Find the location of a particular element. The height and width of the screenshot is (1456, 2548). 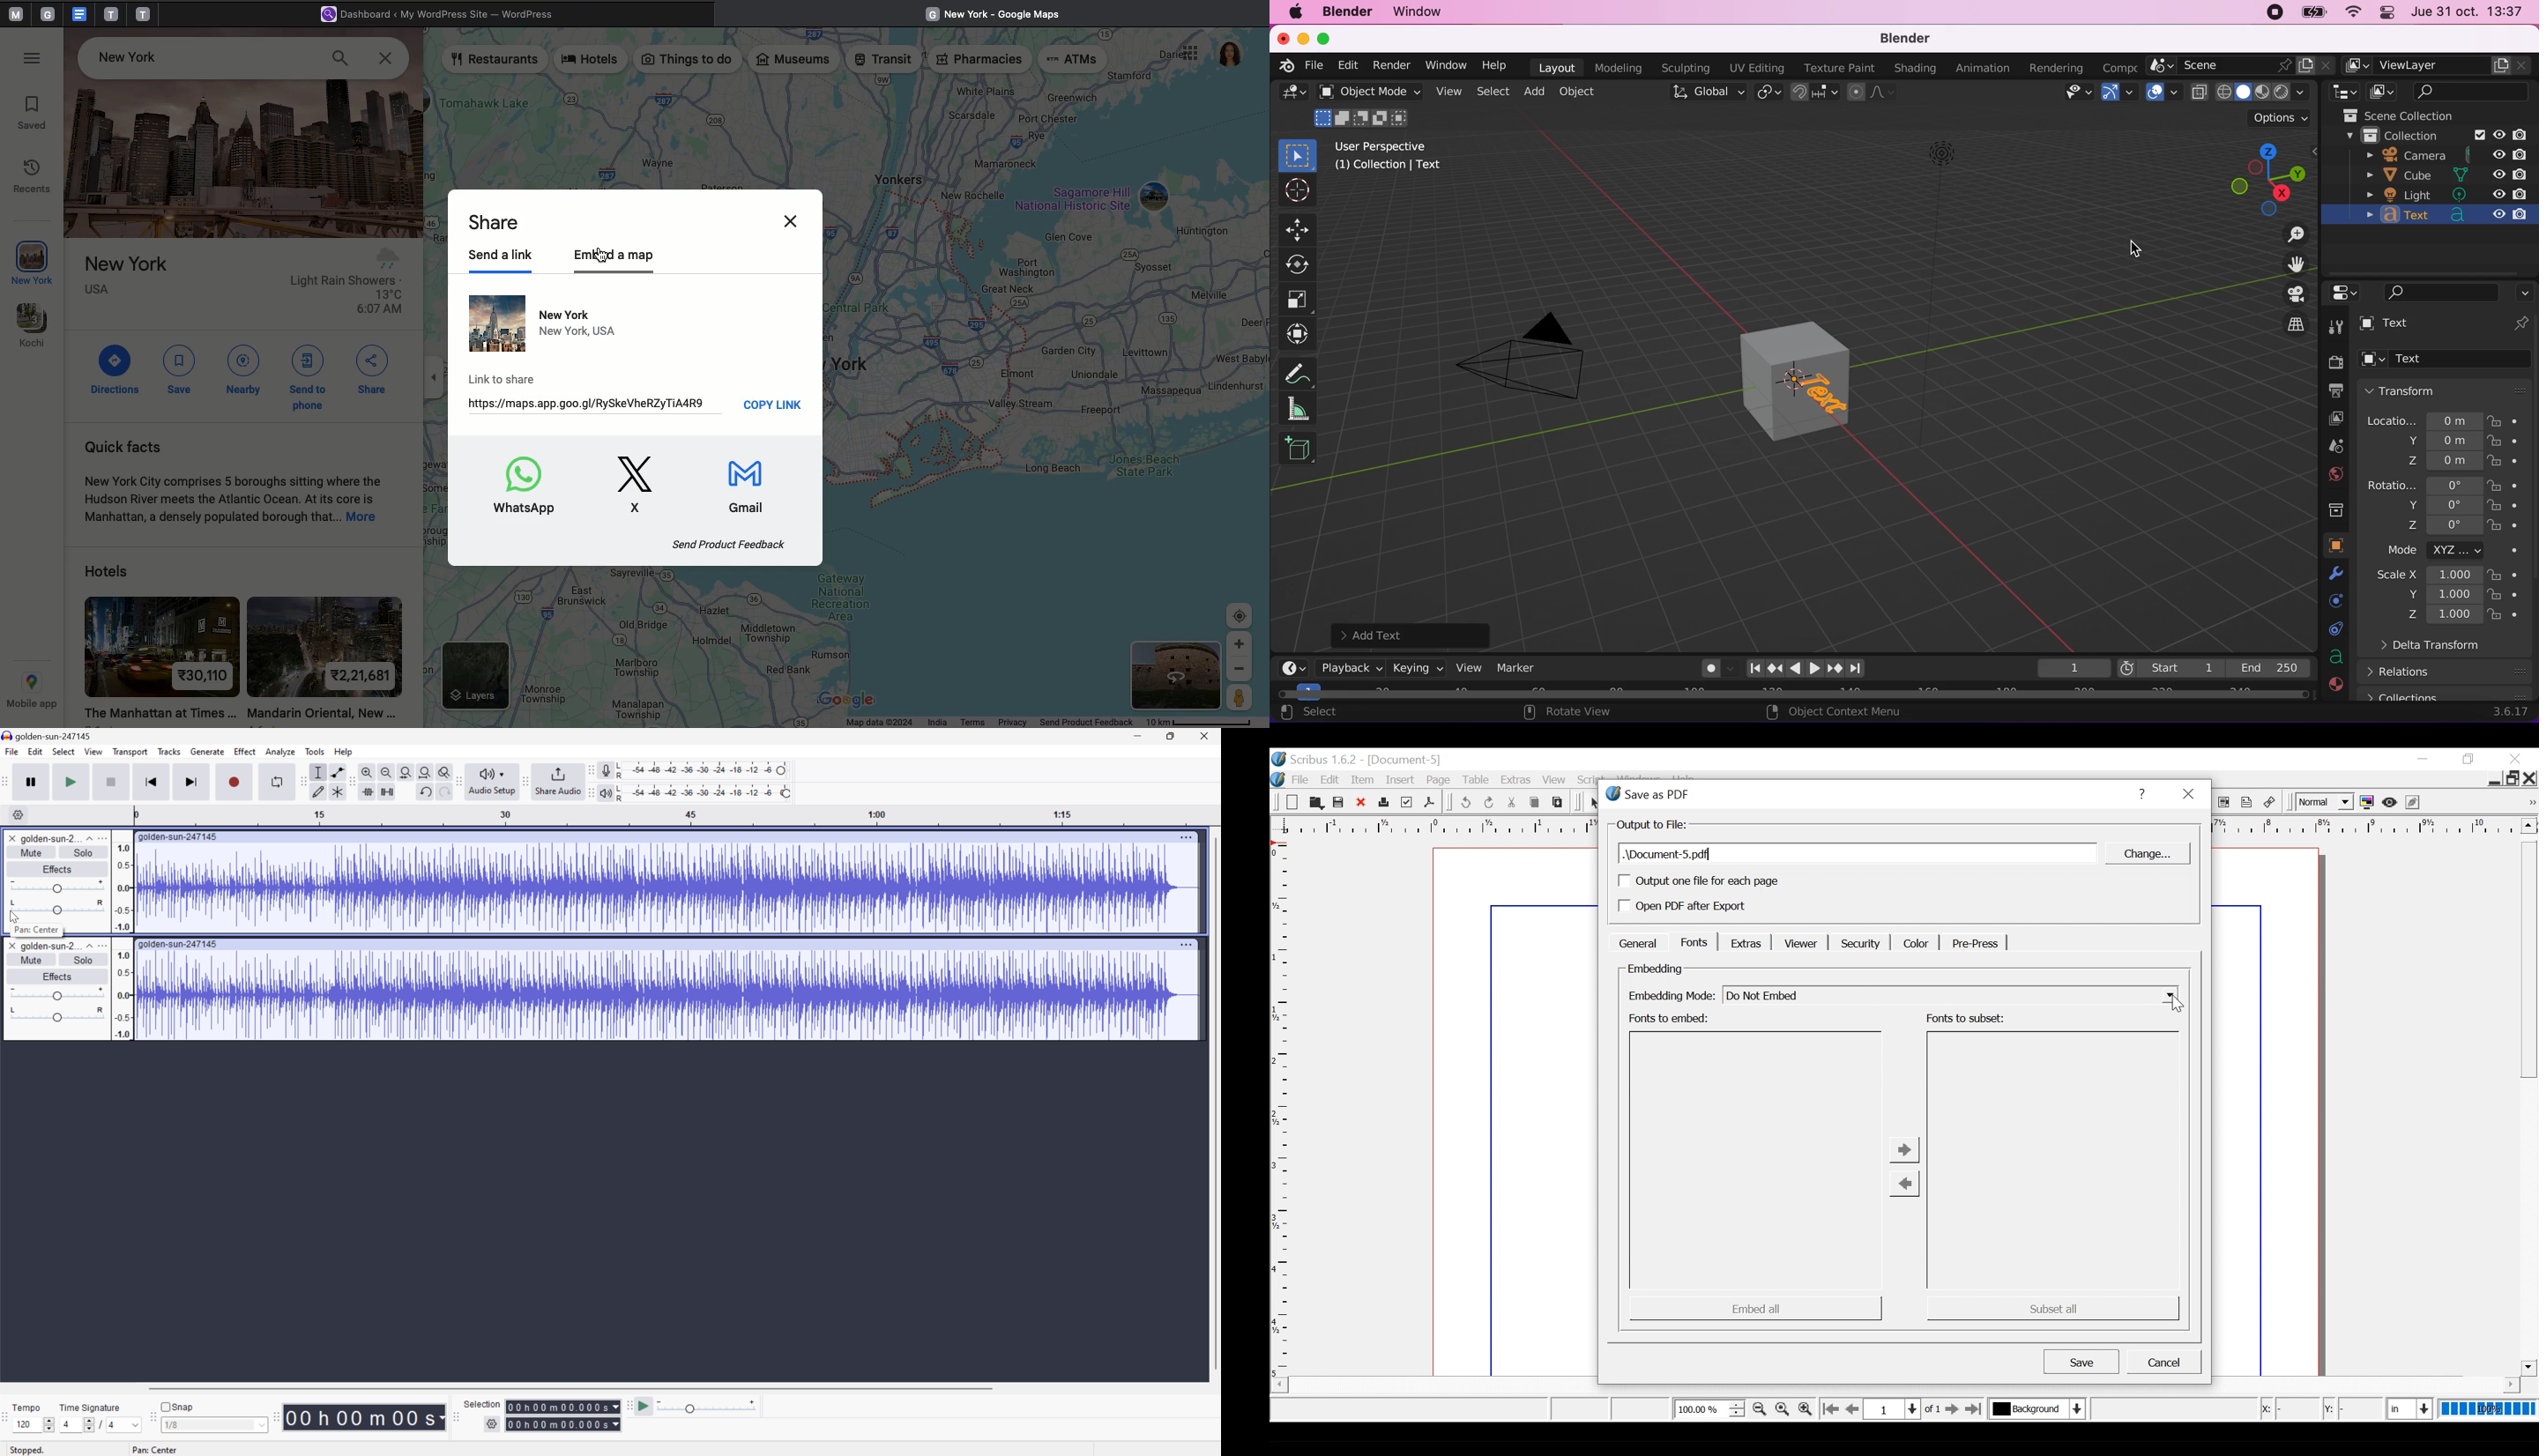

Go to the last page is located at coordinates (1975, 1409).